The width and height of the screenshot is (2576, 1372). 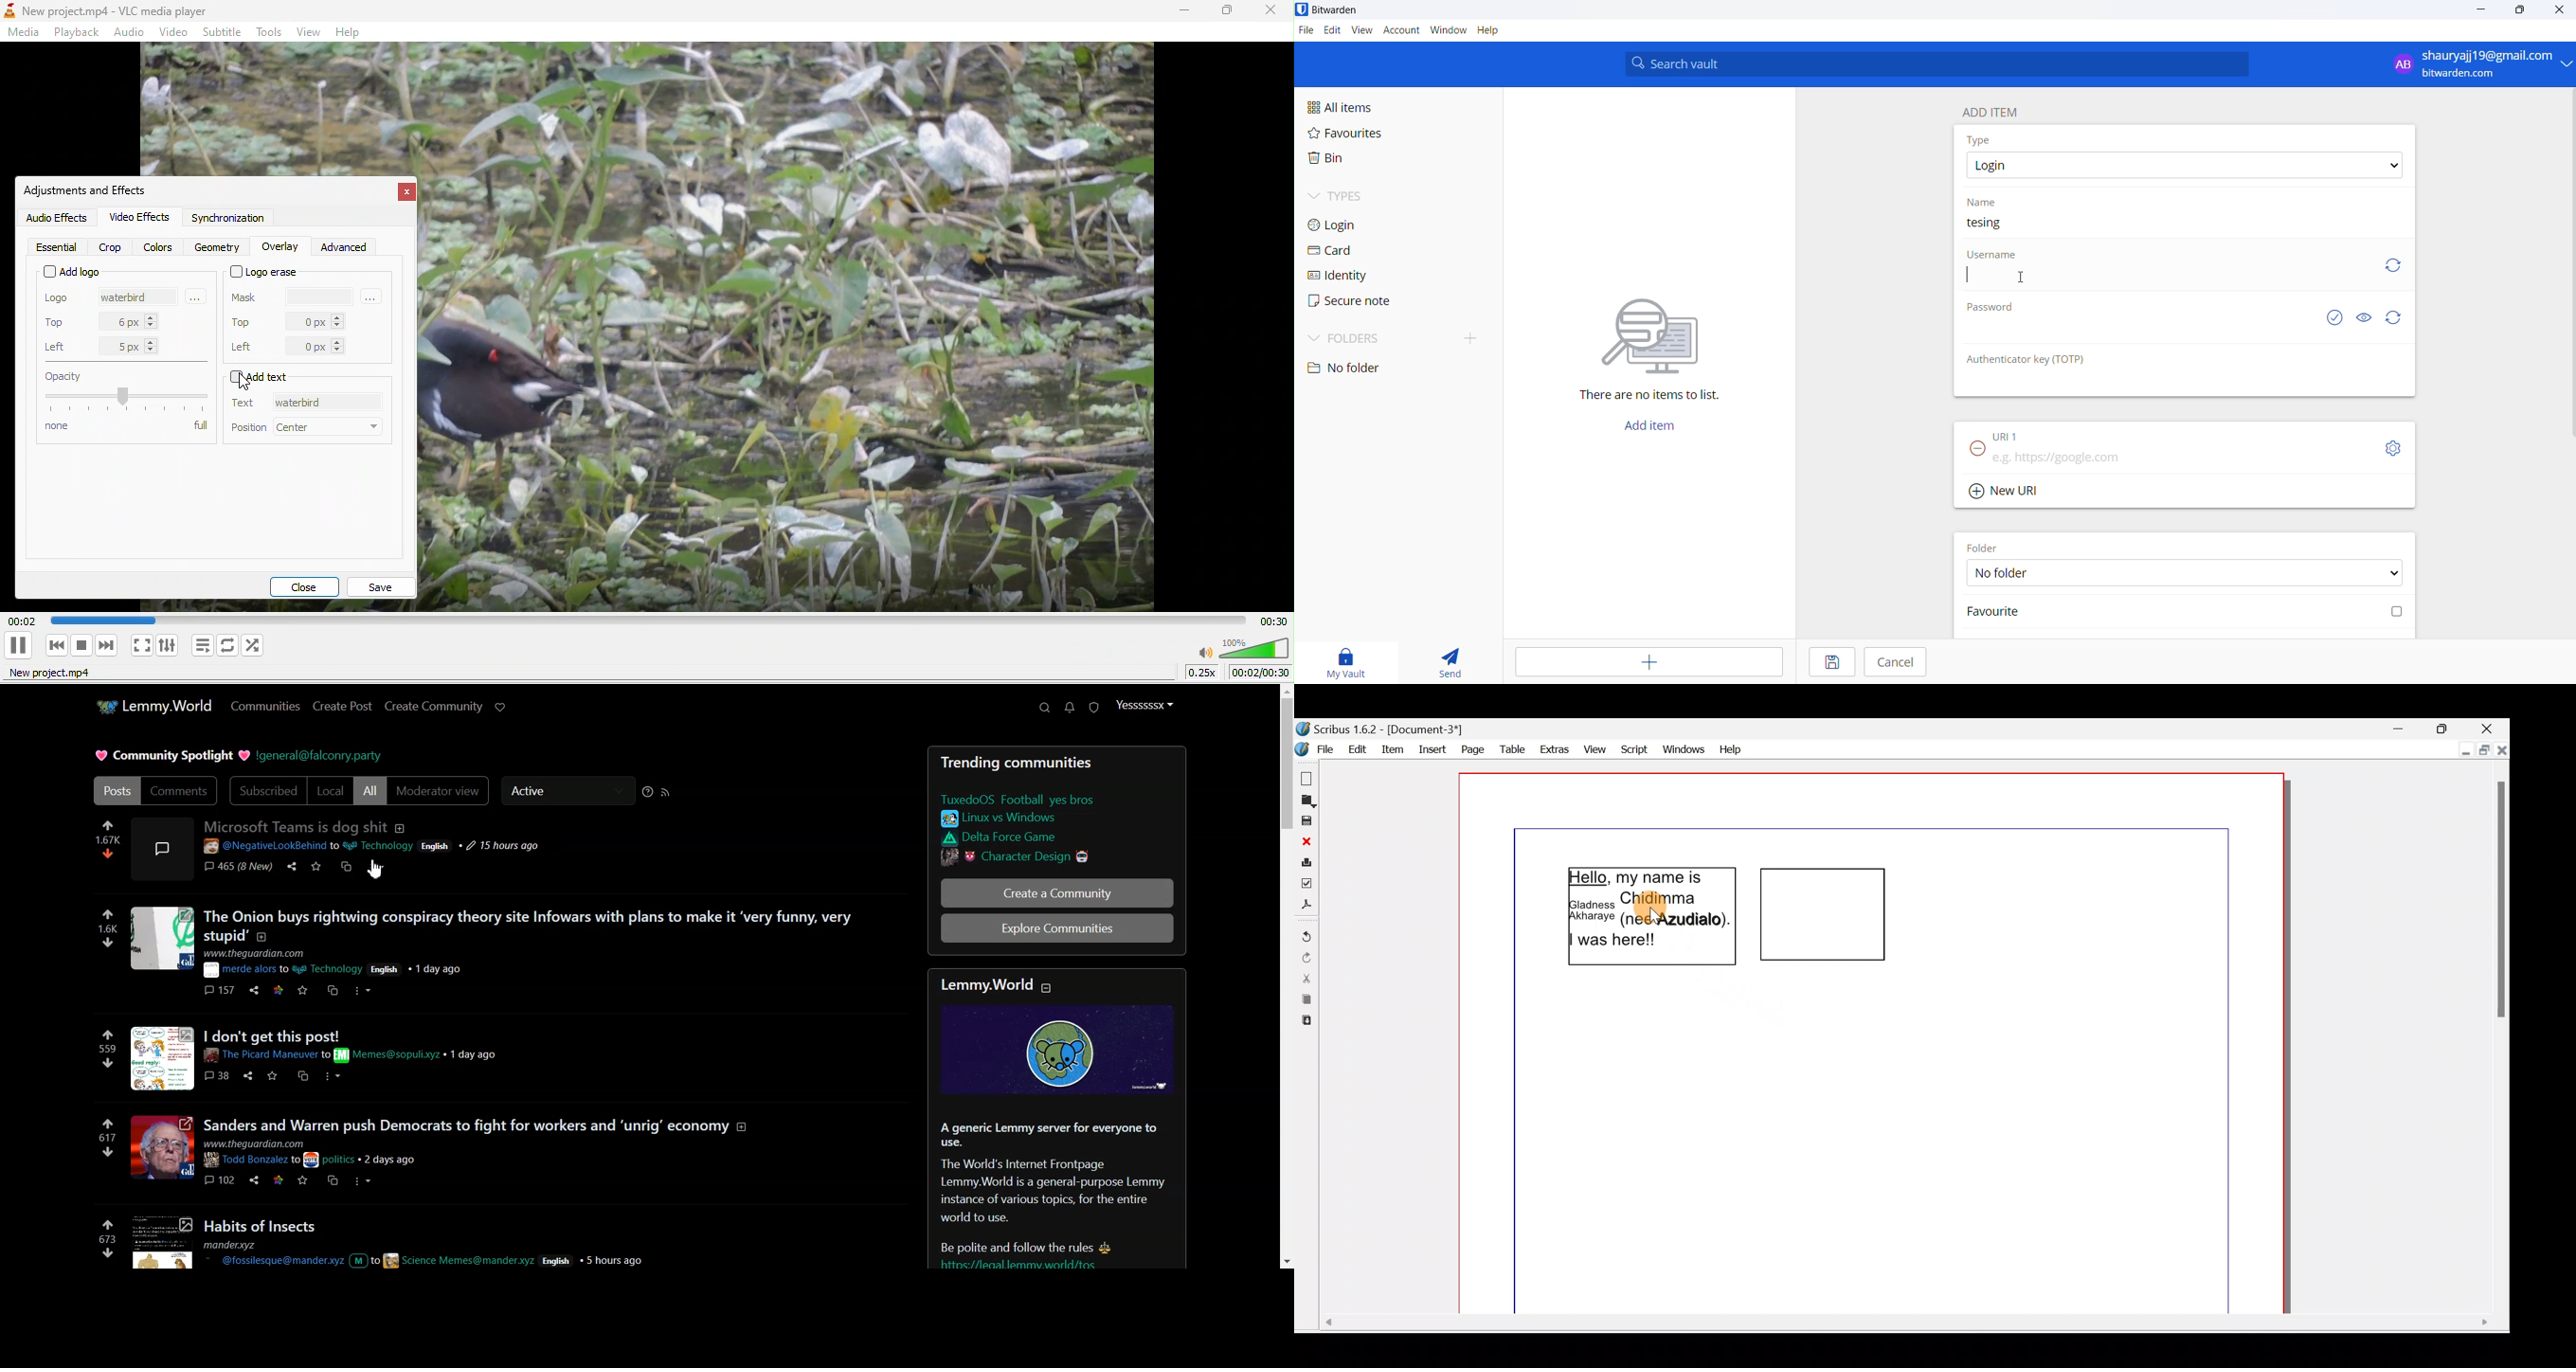 What do you see at coordinates (220, 1076) in the screenshot?
I see `comments` at bounding box center [220, 1076].